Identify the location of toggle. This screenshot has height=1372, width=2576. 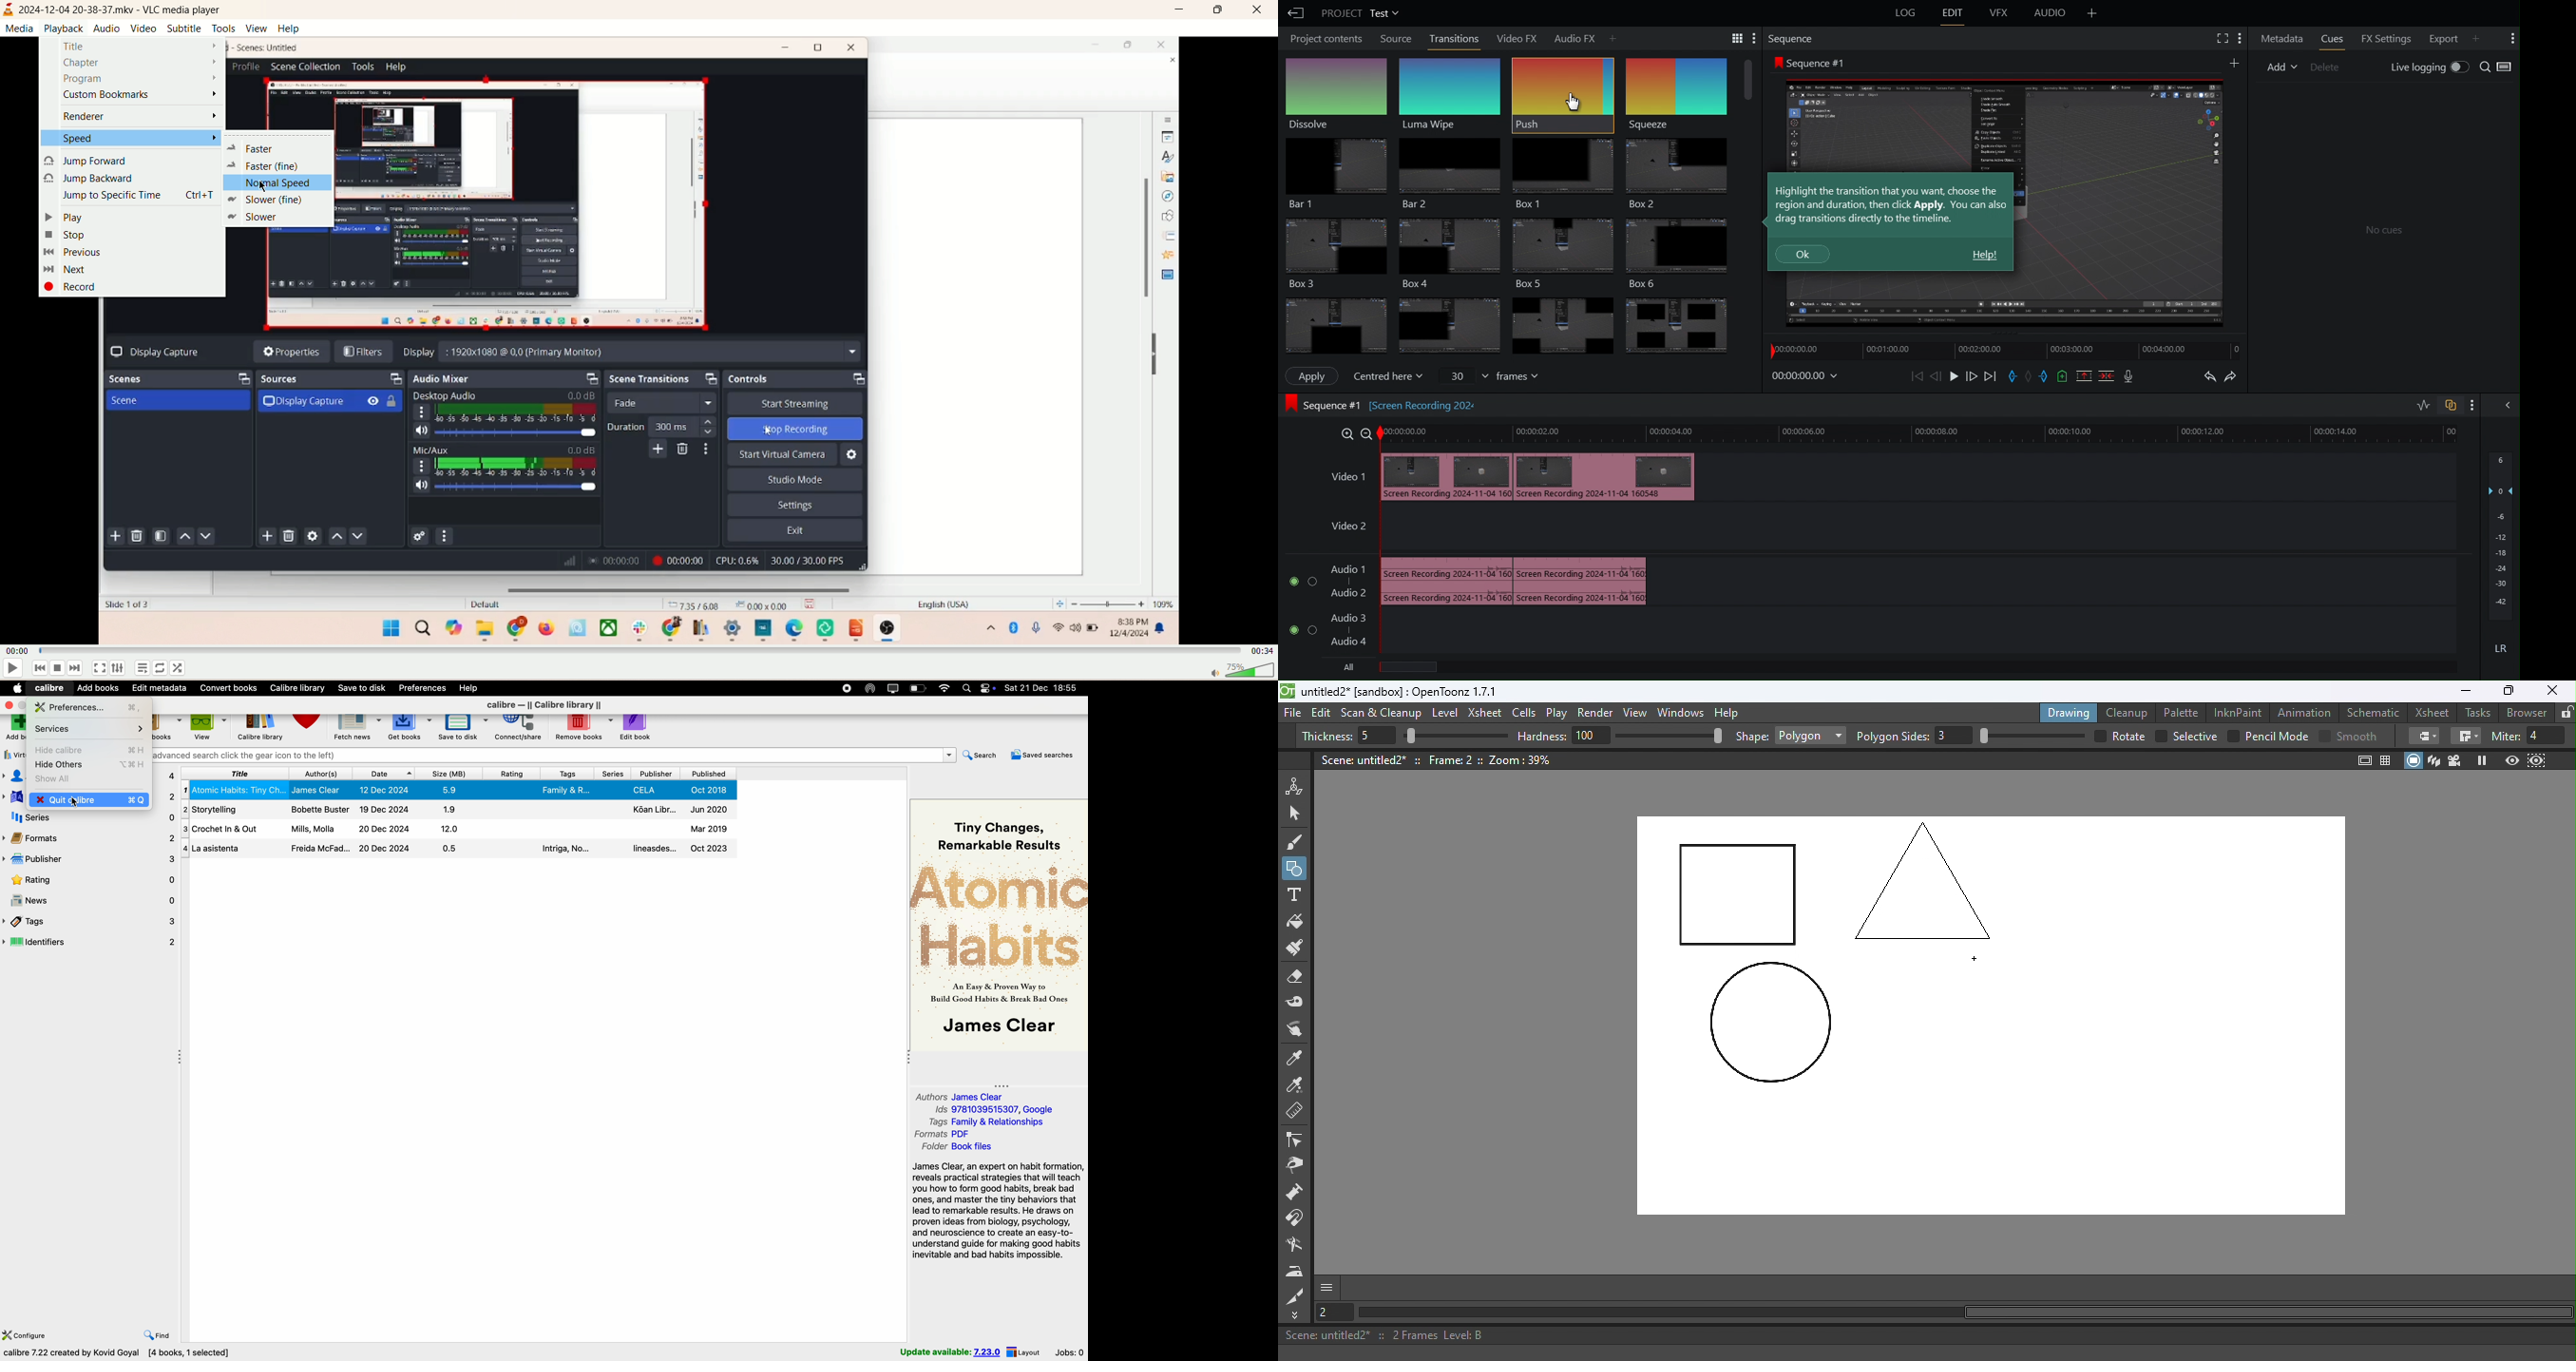
(1290, 585).